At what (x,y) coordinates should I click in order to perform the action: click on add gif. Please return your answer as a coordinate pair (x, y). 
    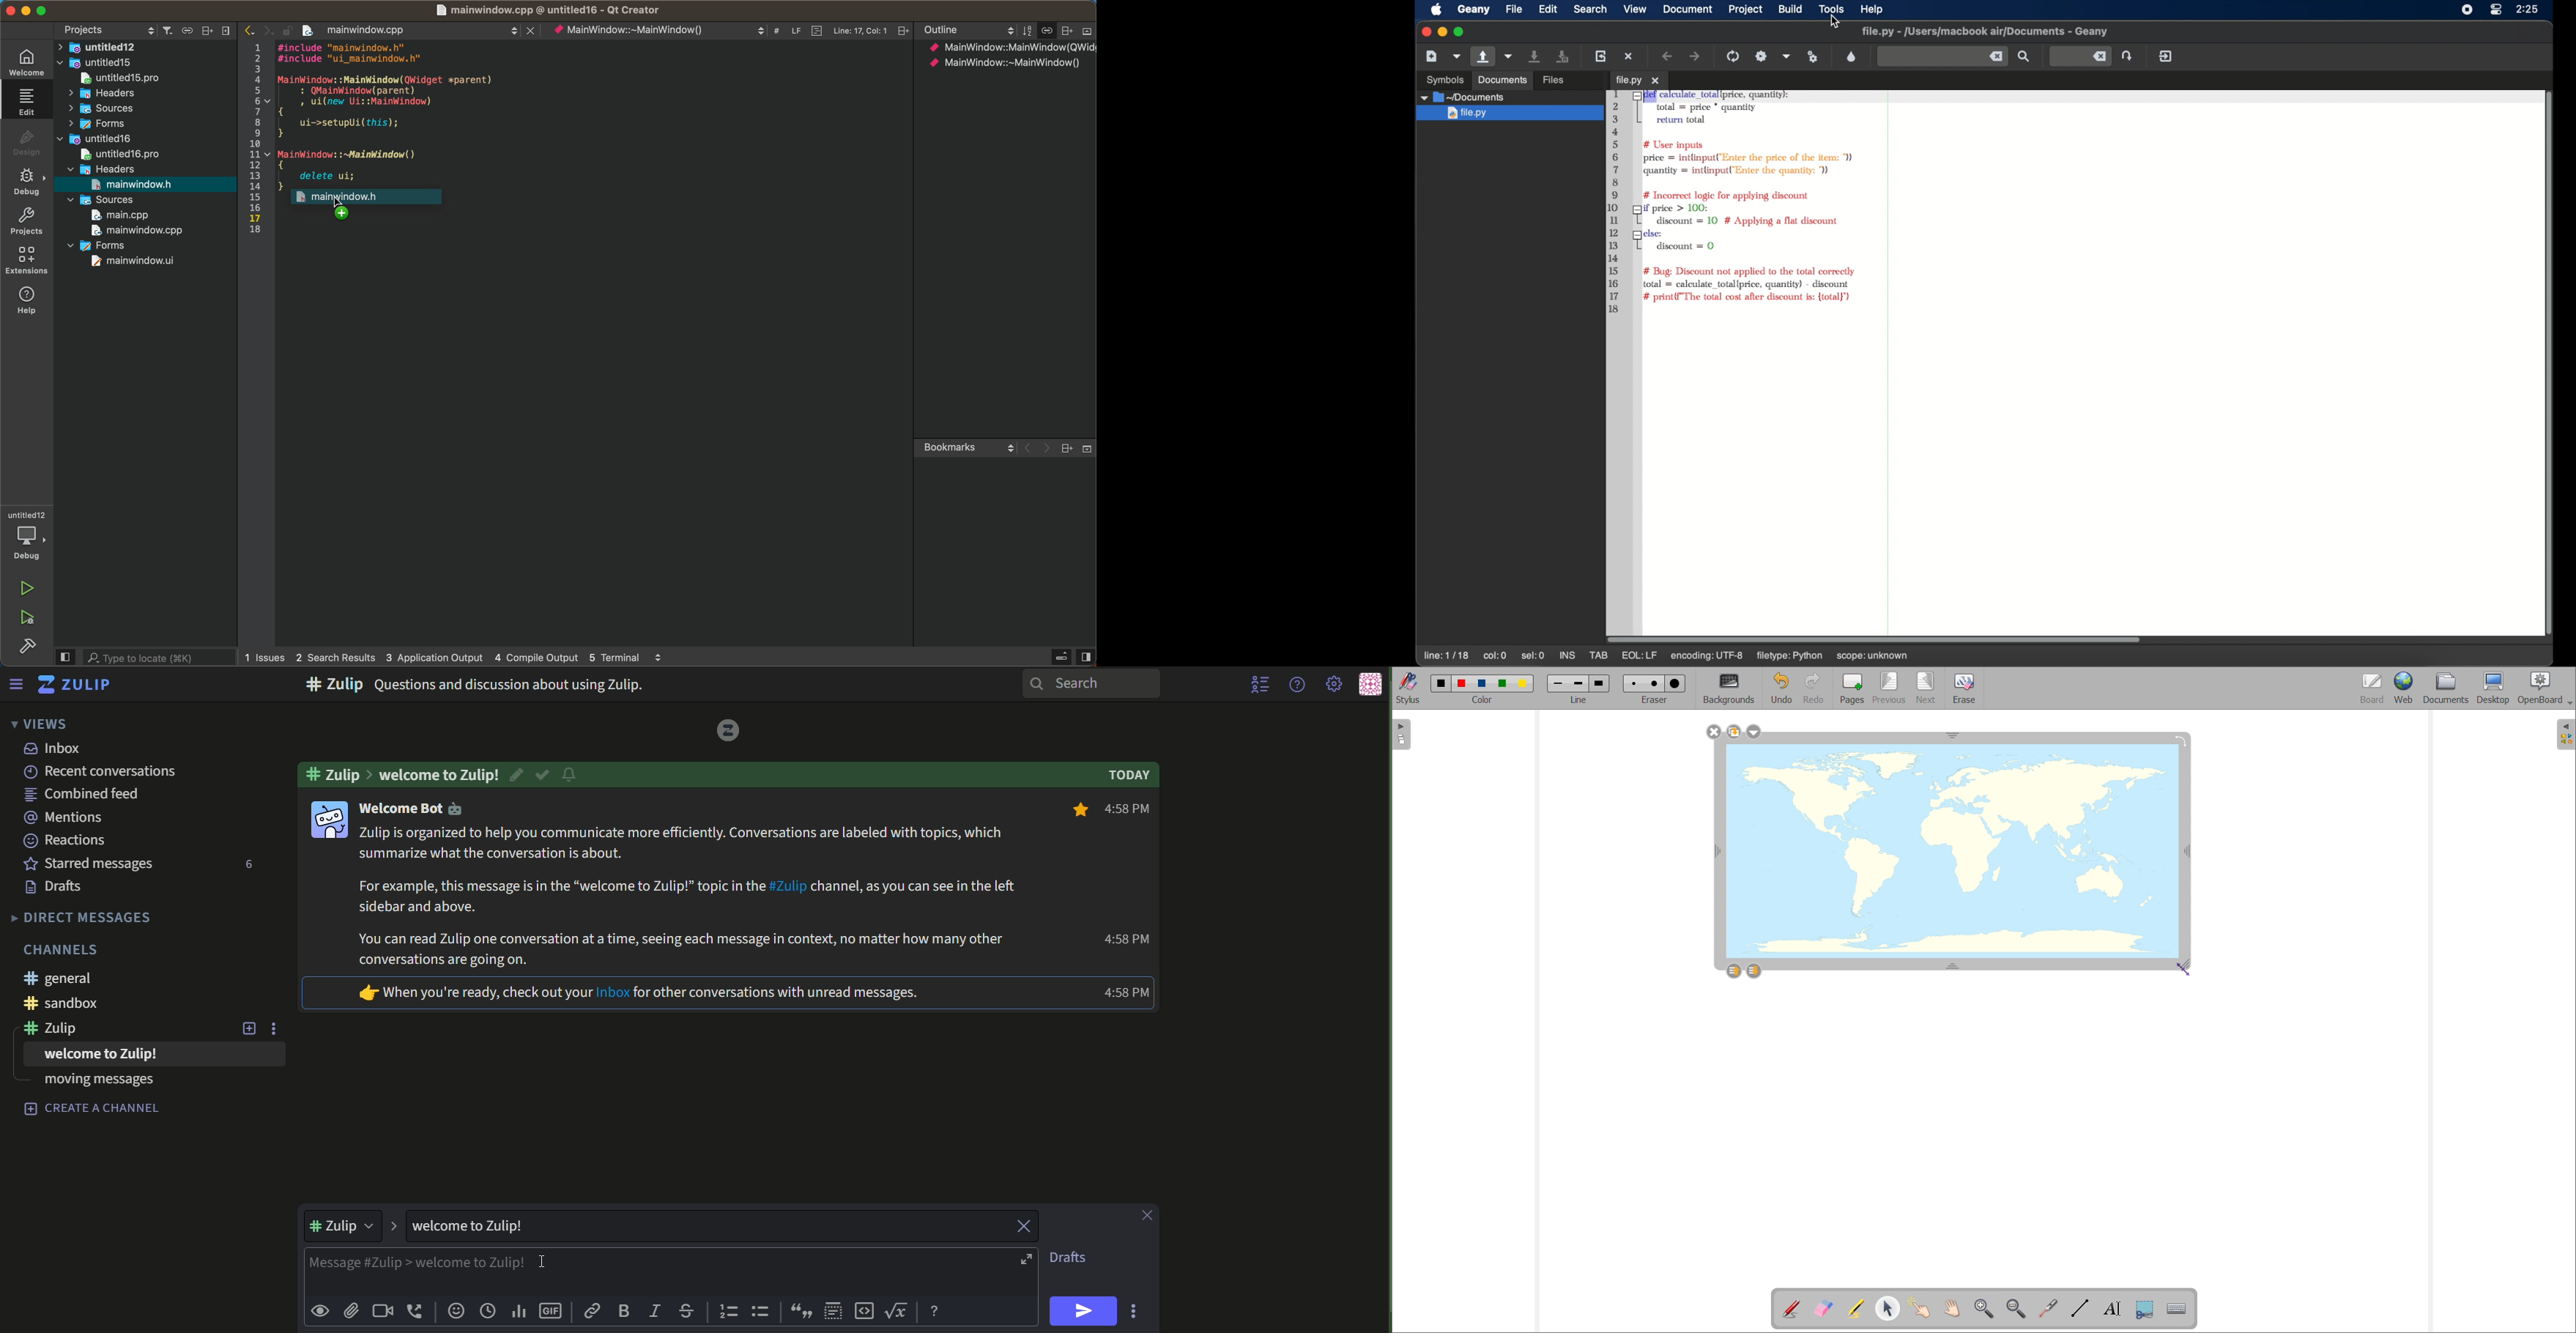
    Looking at the image, I should click on (552, 1312).